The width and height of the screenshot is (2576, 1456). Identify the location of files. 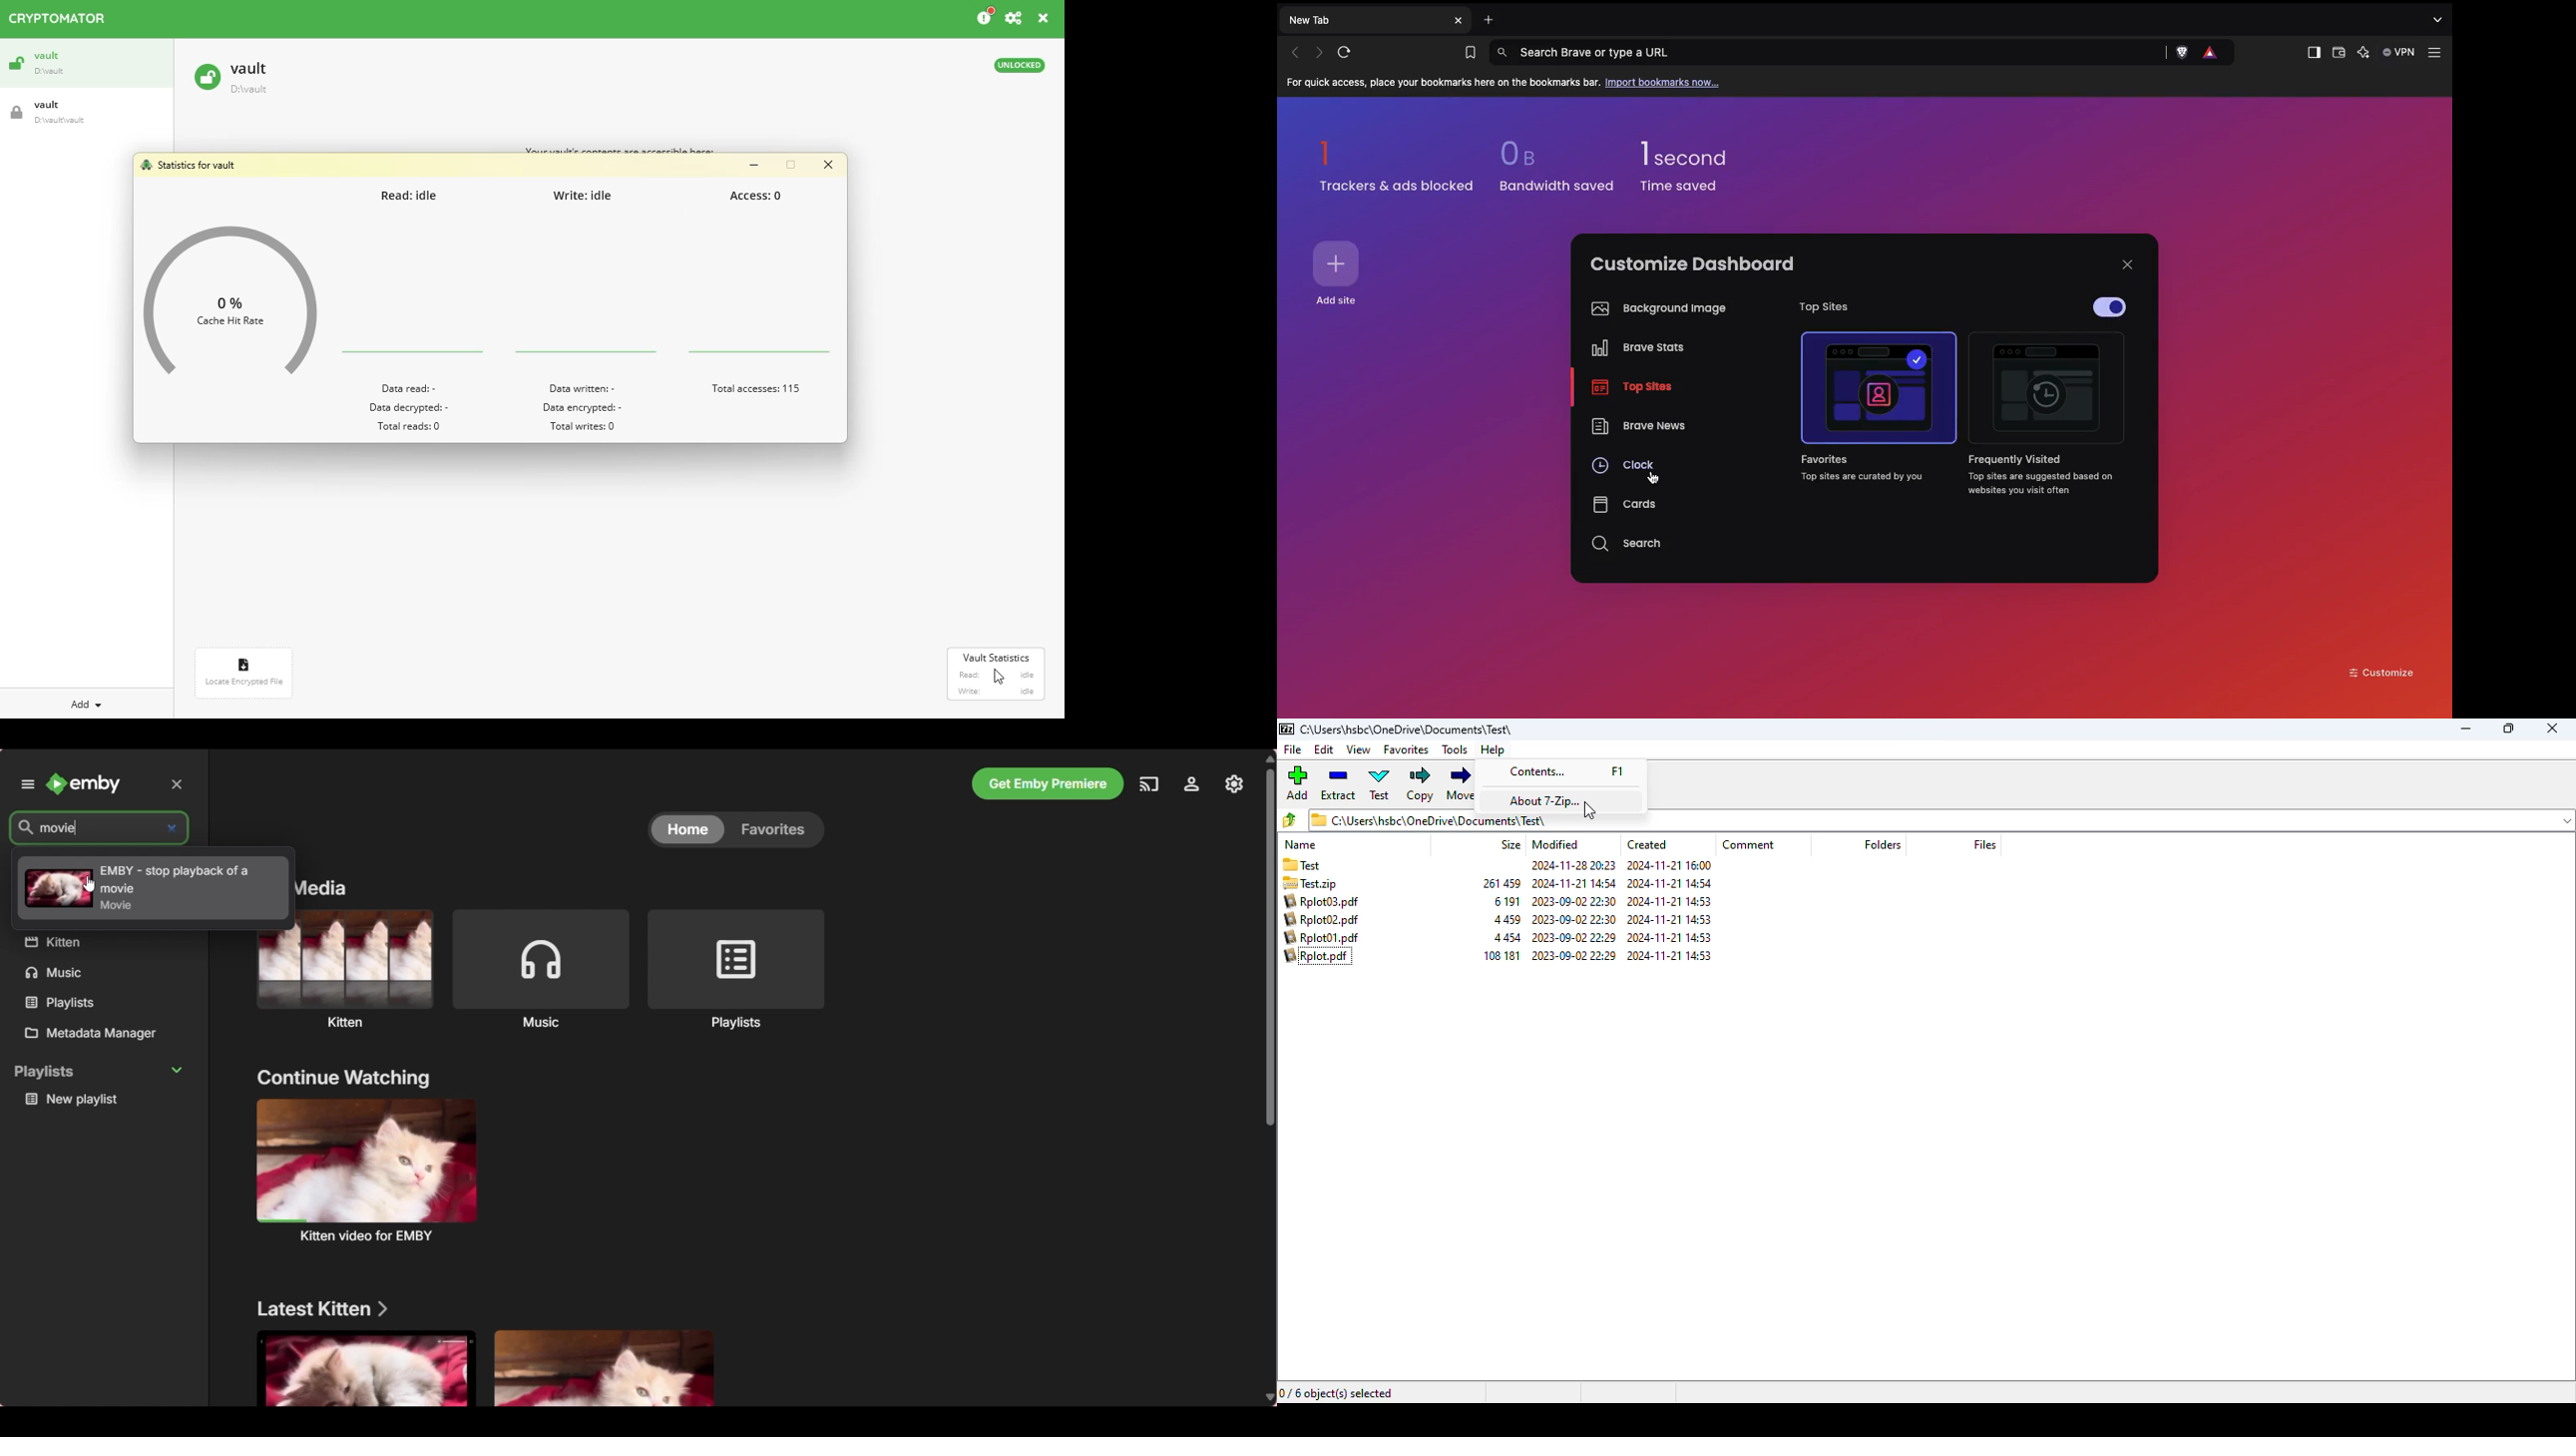
(1985, 844).